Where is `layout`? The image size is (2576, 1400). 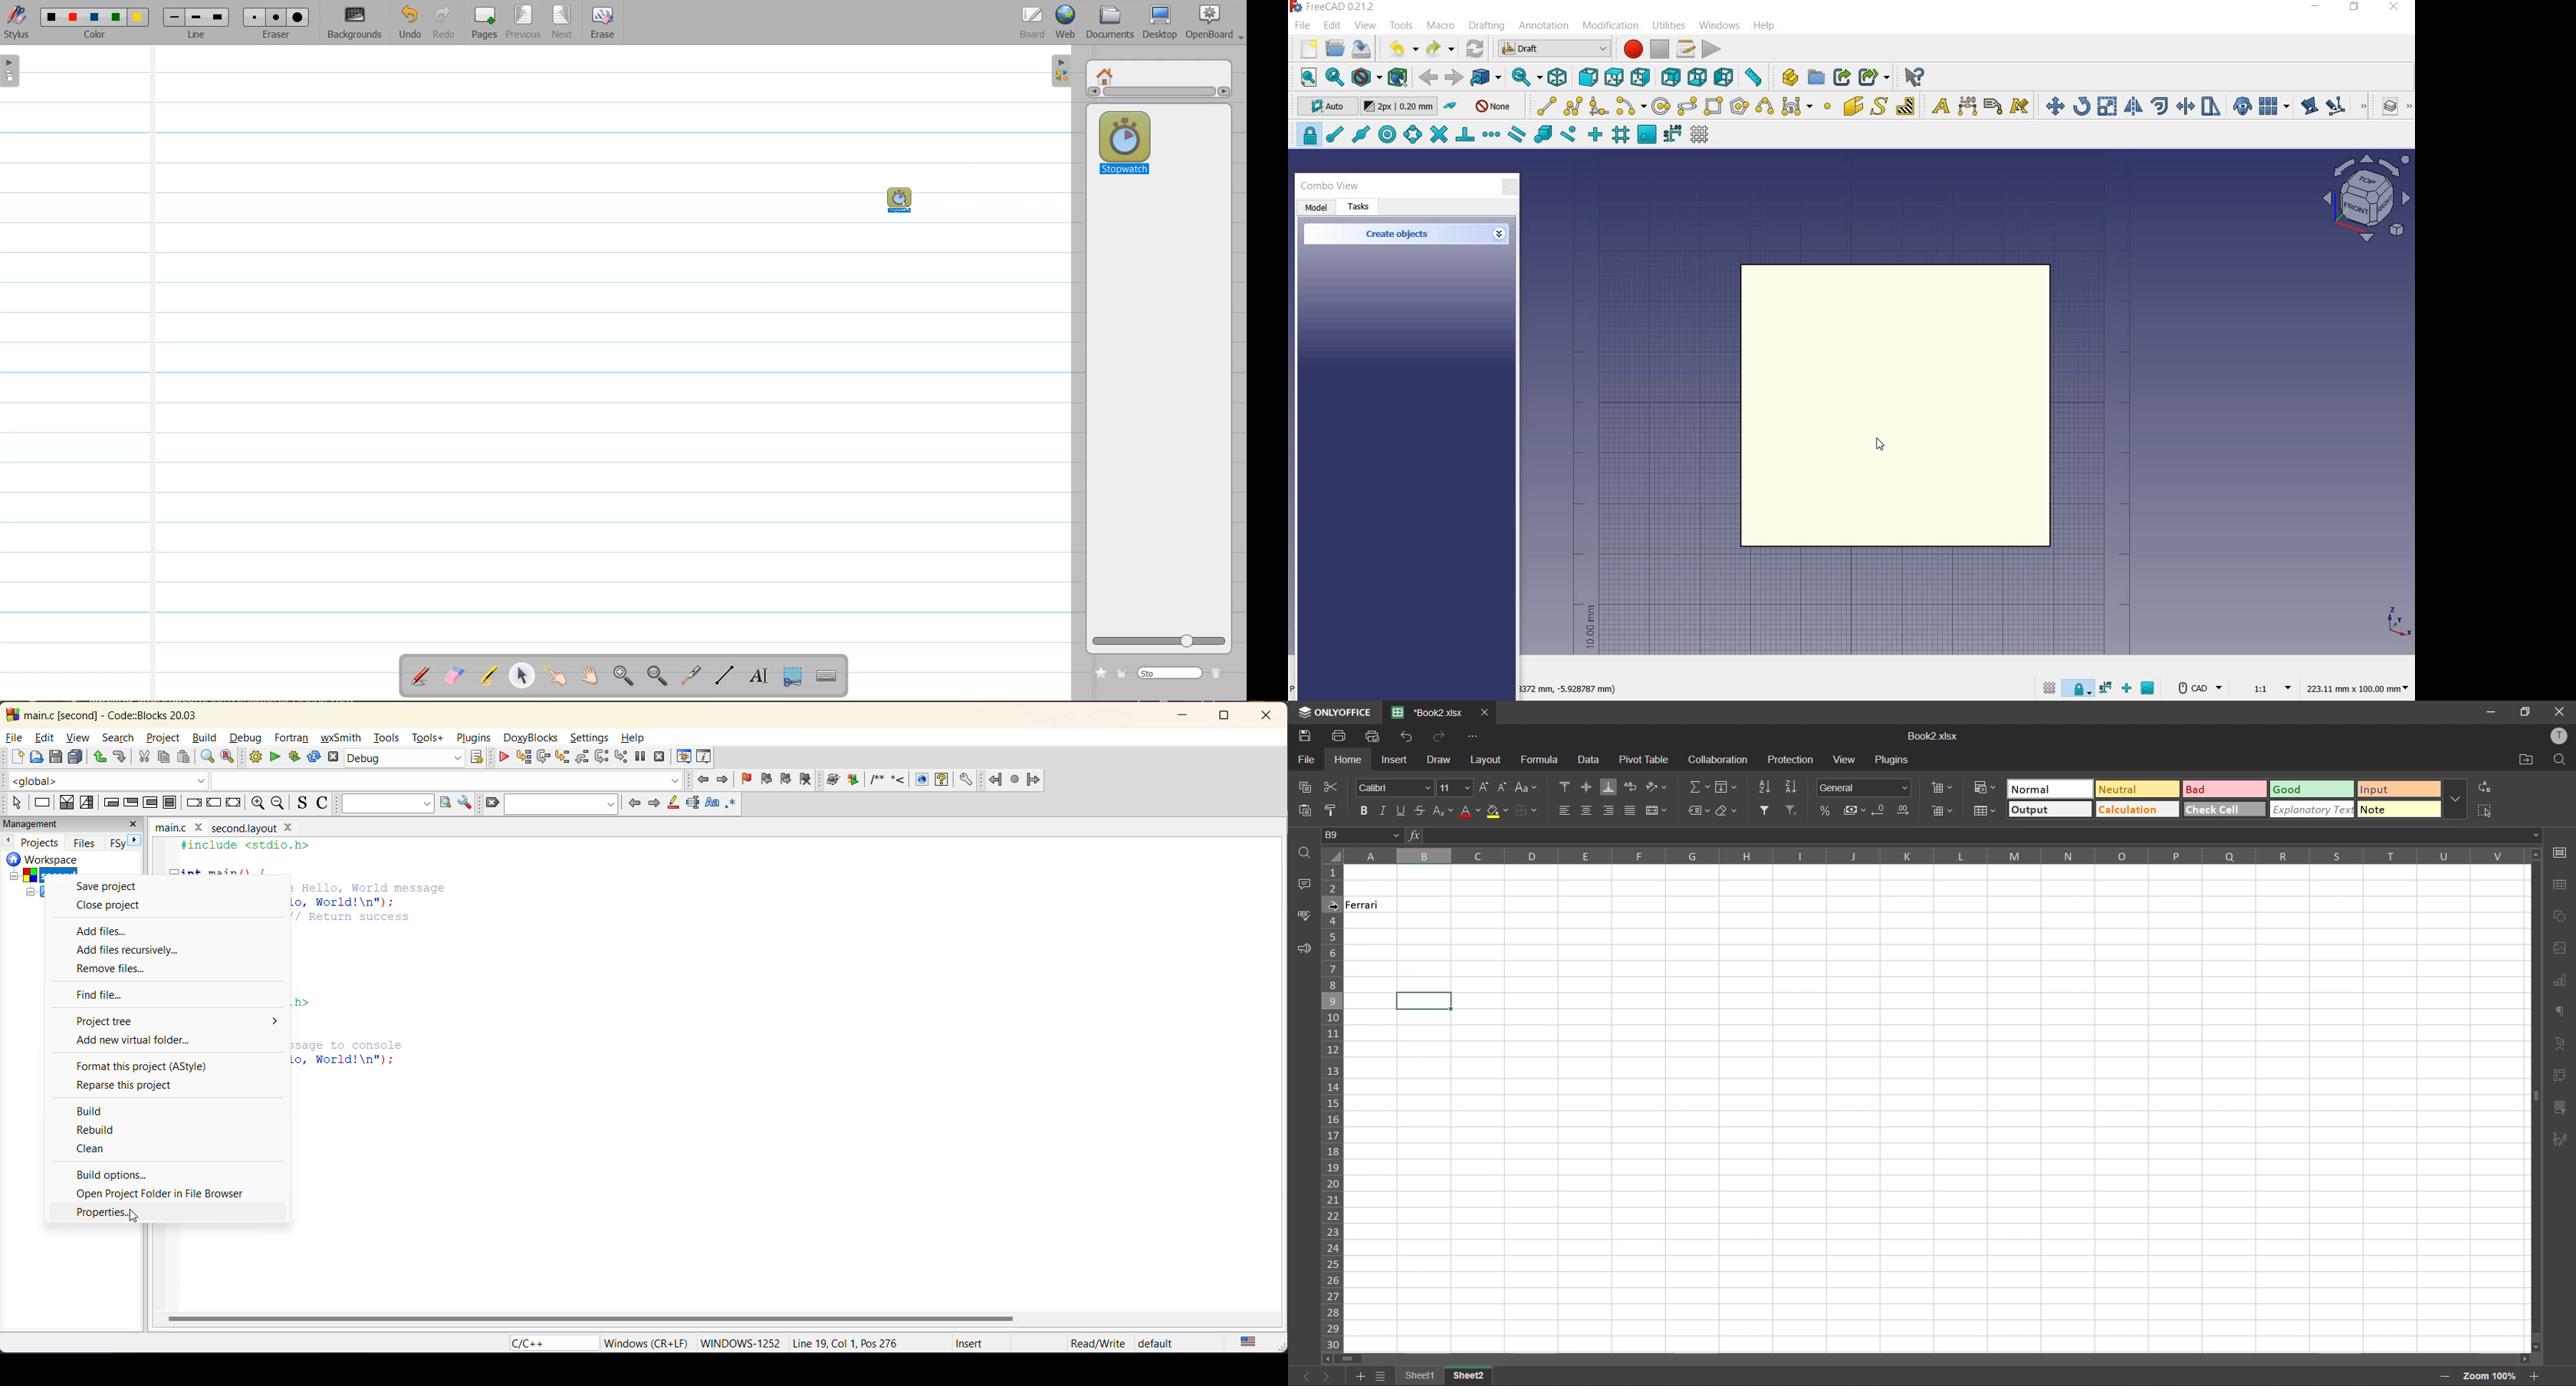 layout is located at coordinates (1488, 759).